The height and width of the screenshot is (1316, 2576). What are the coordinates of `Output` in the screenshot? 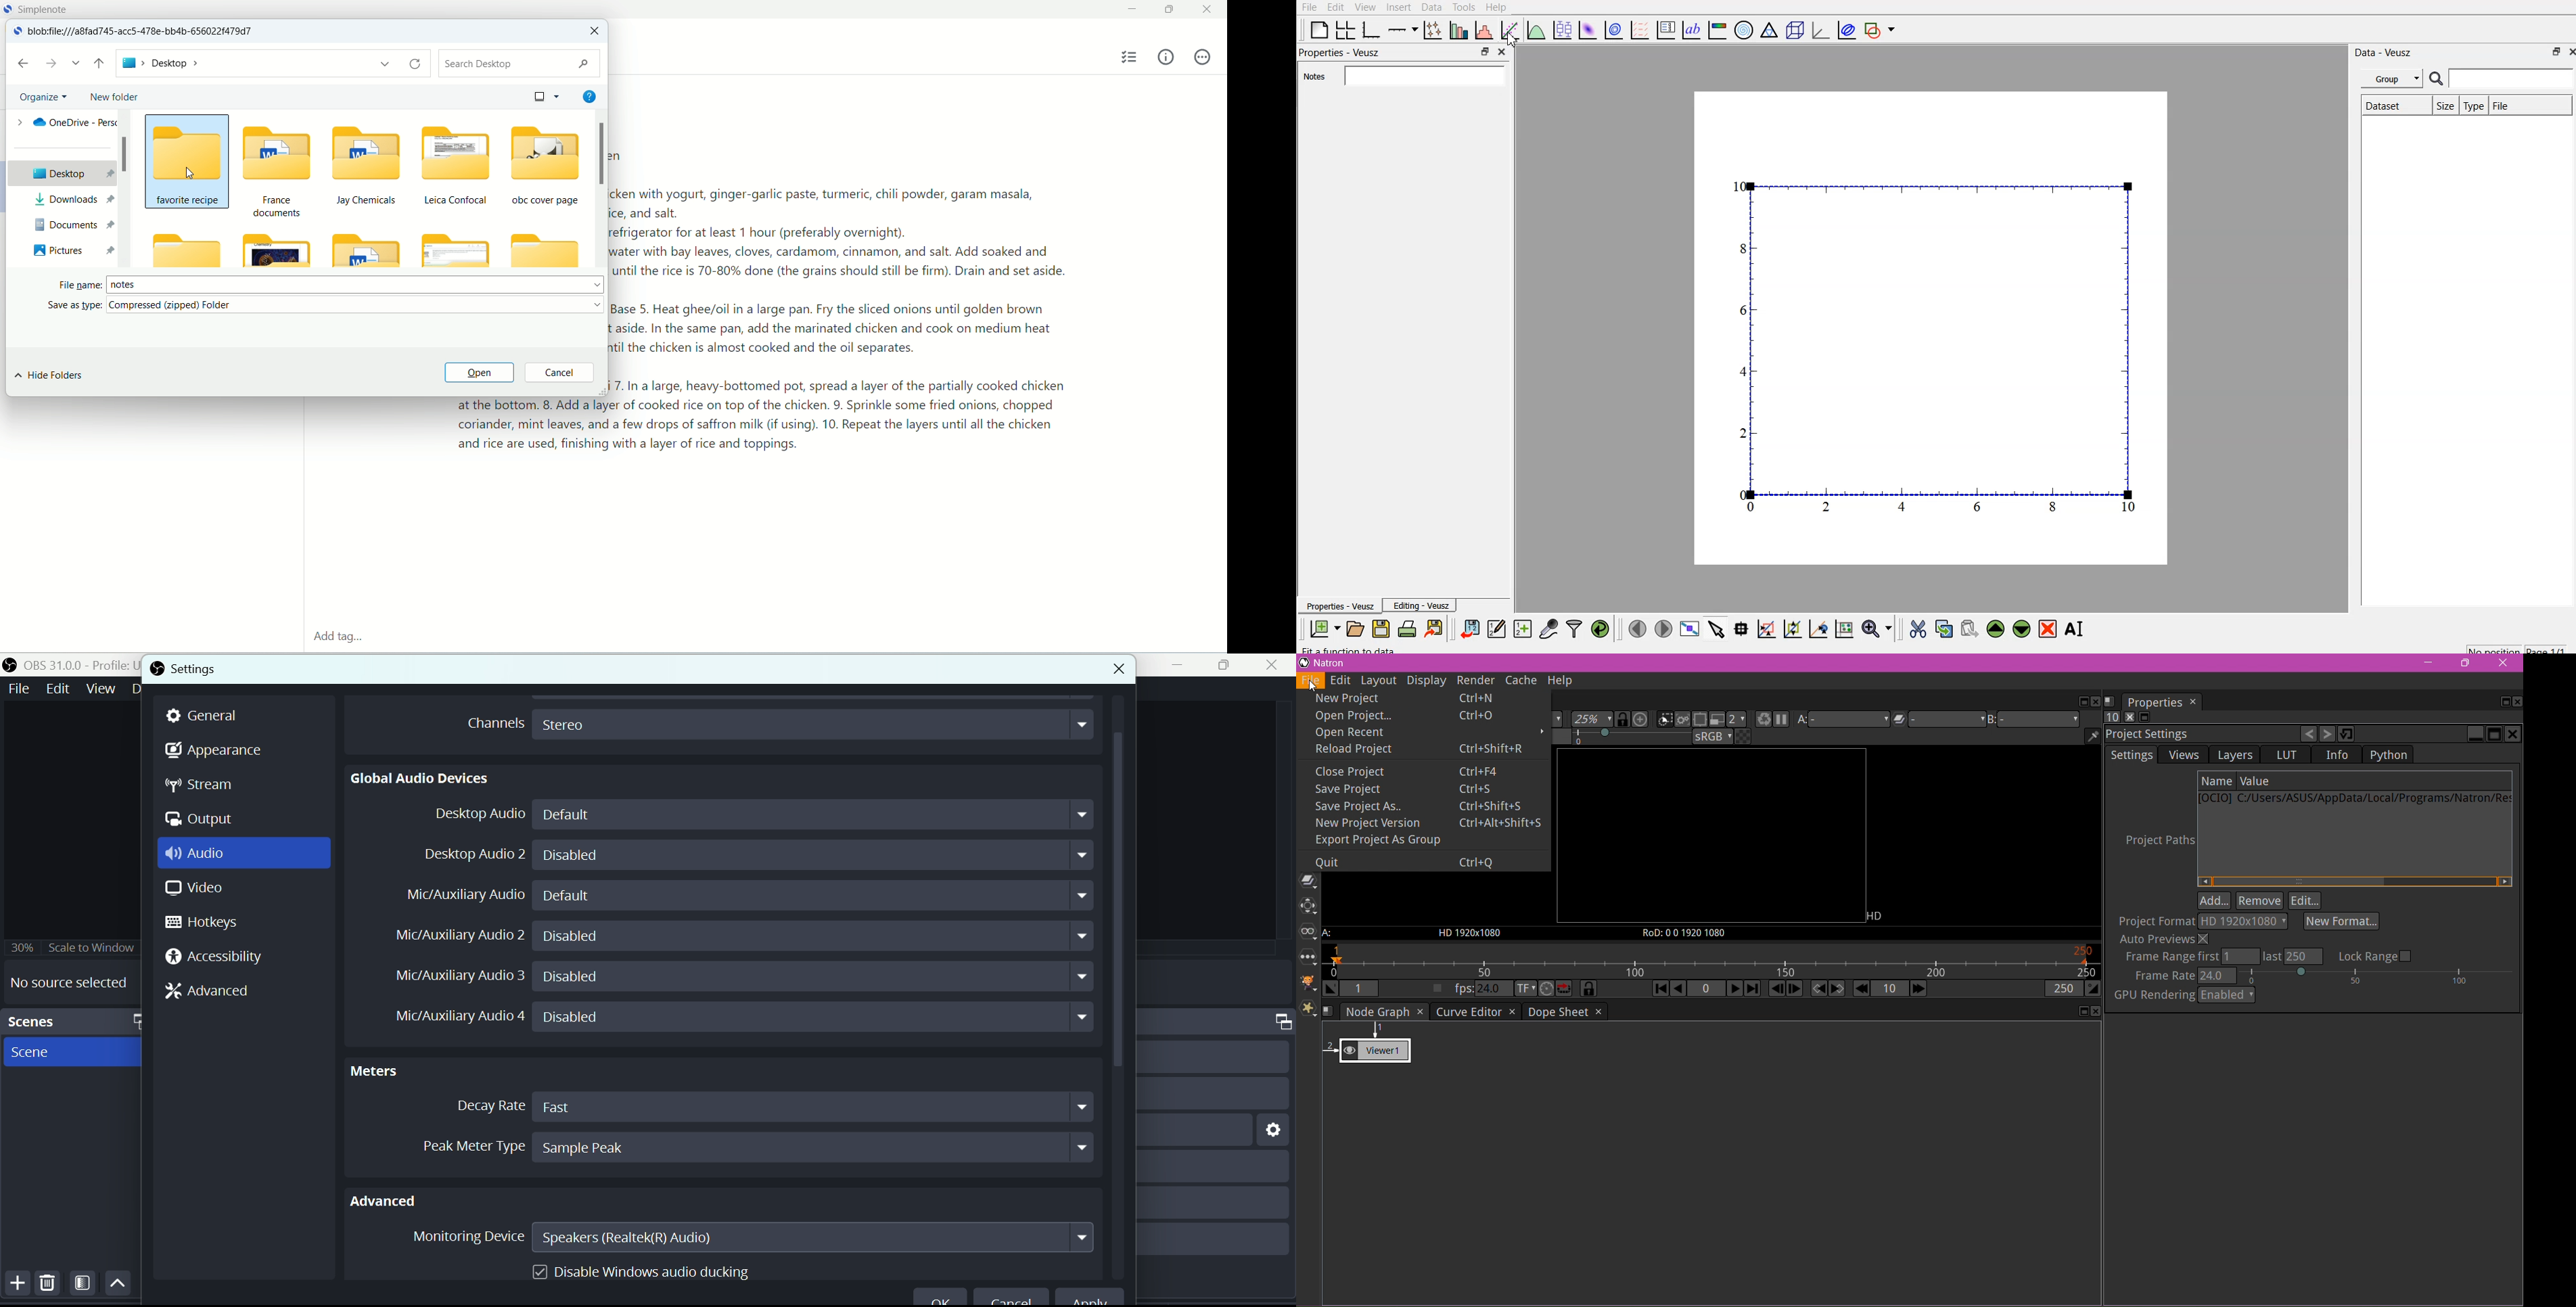 It's located at (202, 820).